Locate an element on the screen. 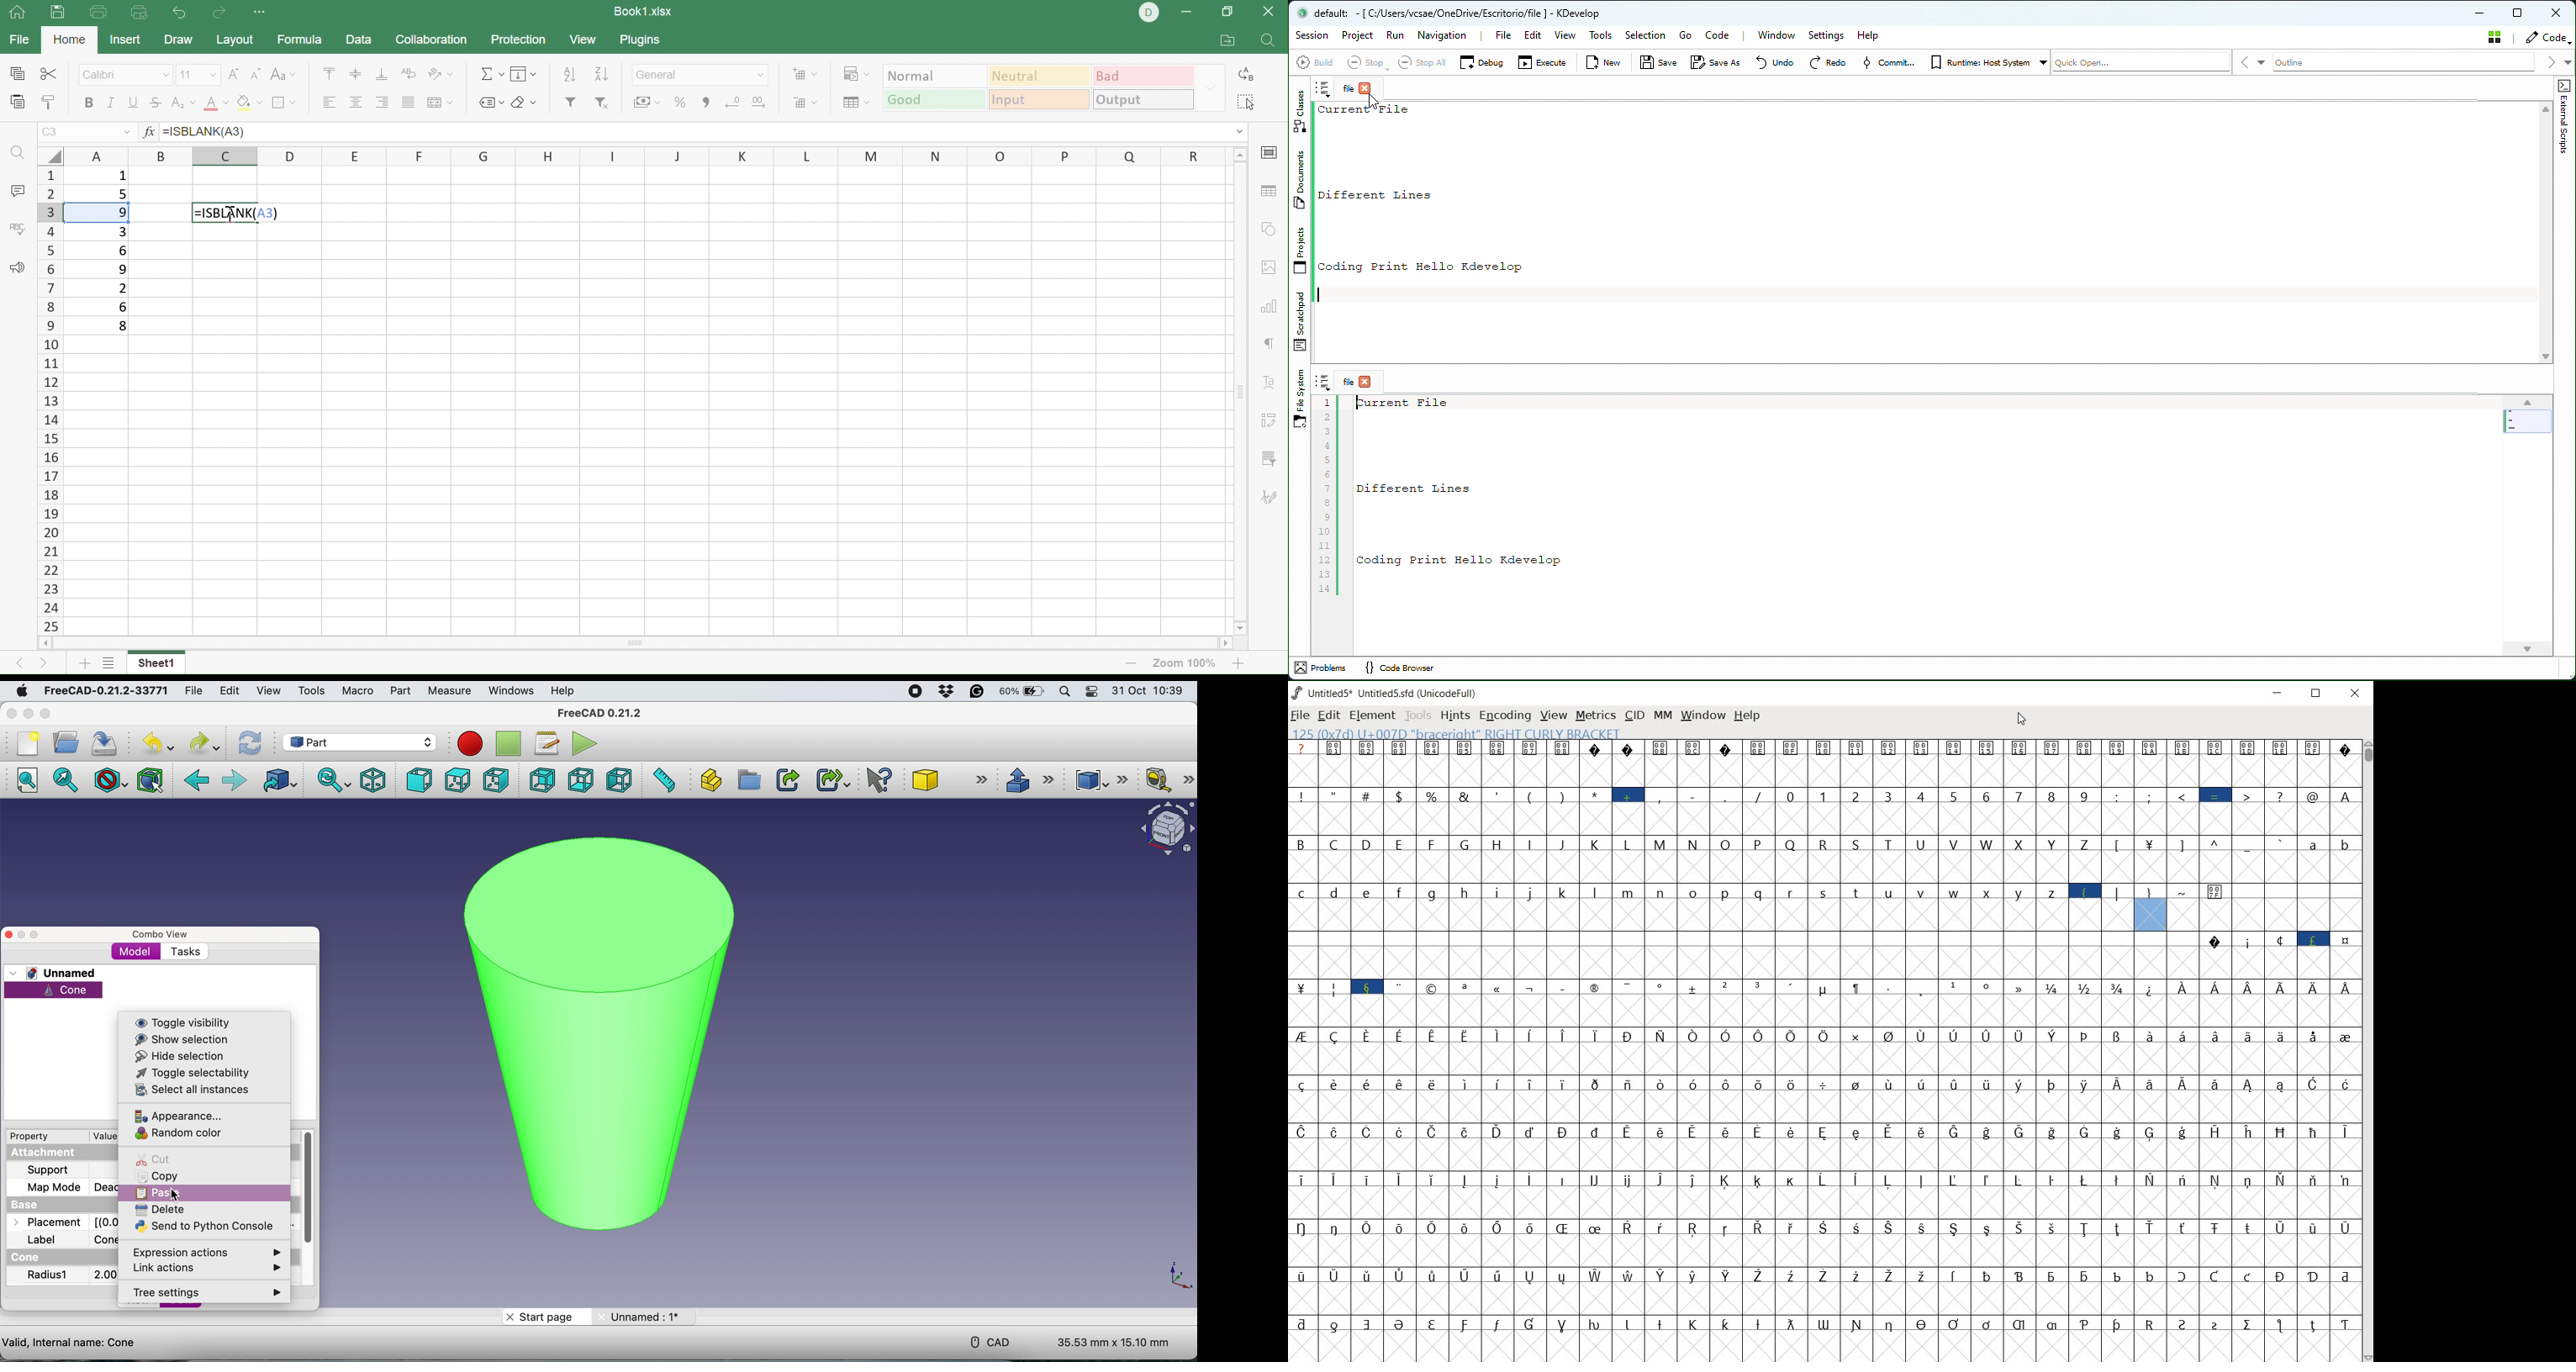 The width and height of the screenshot is (2576, 1372). Show main window is located at coordinates (16, 13).